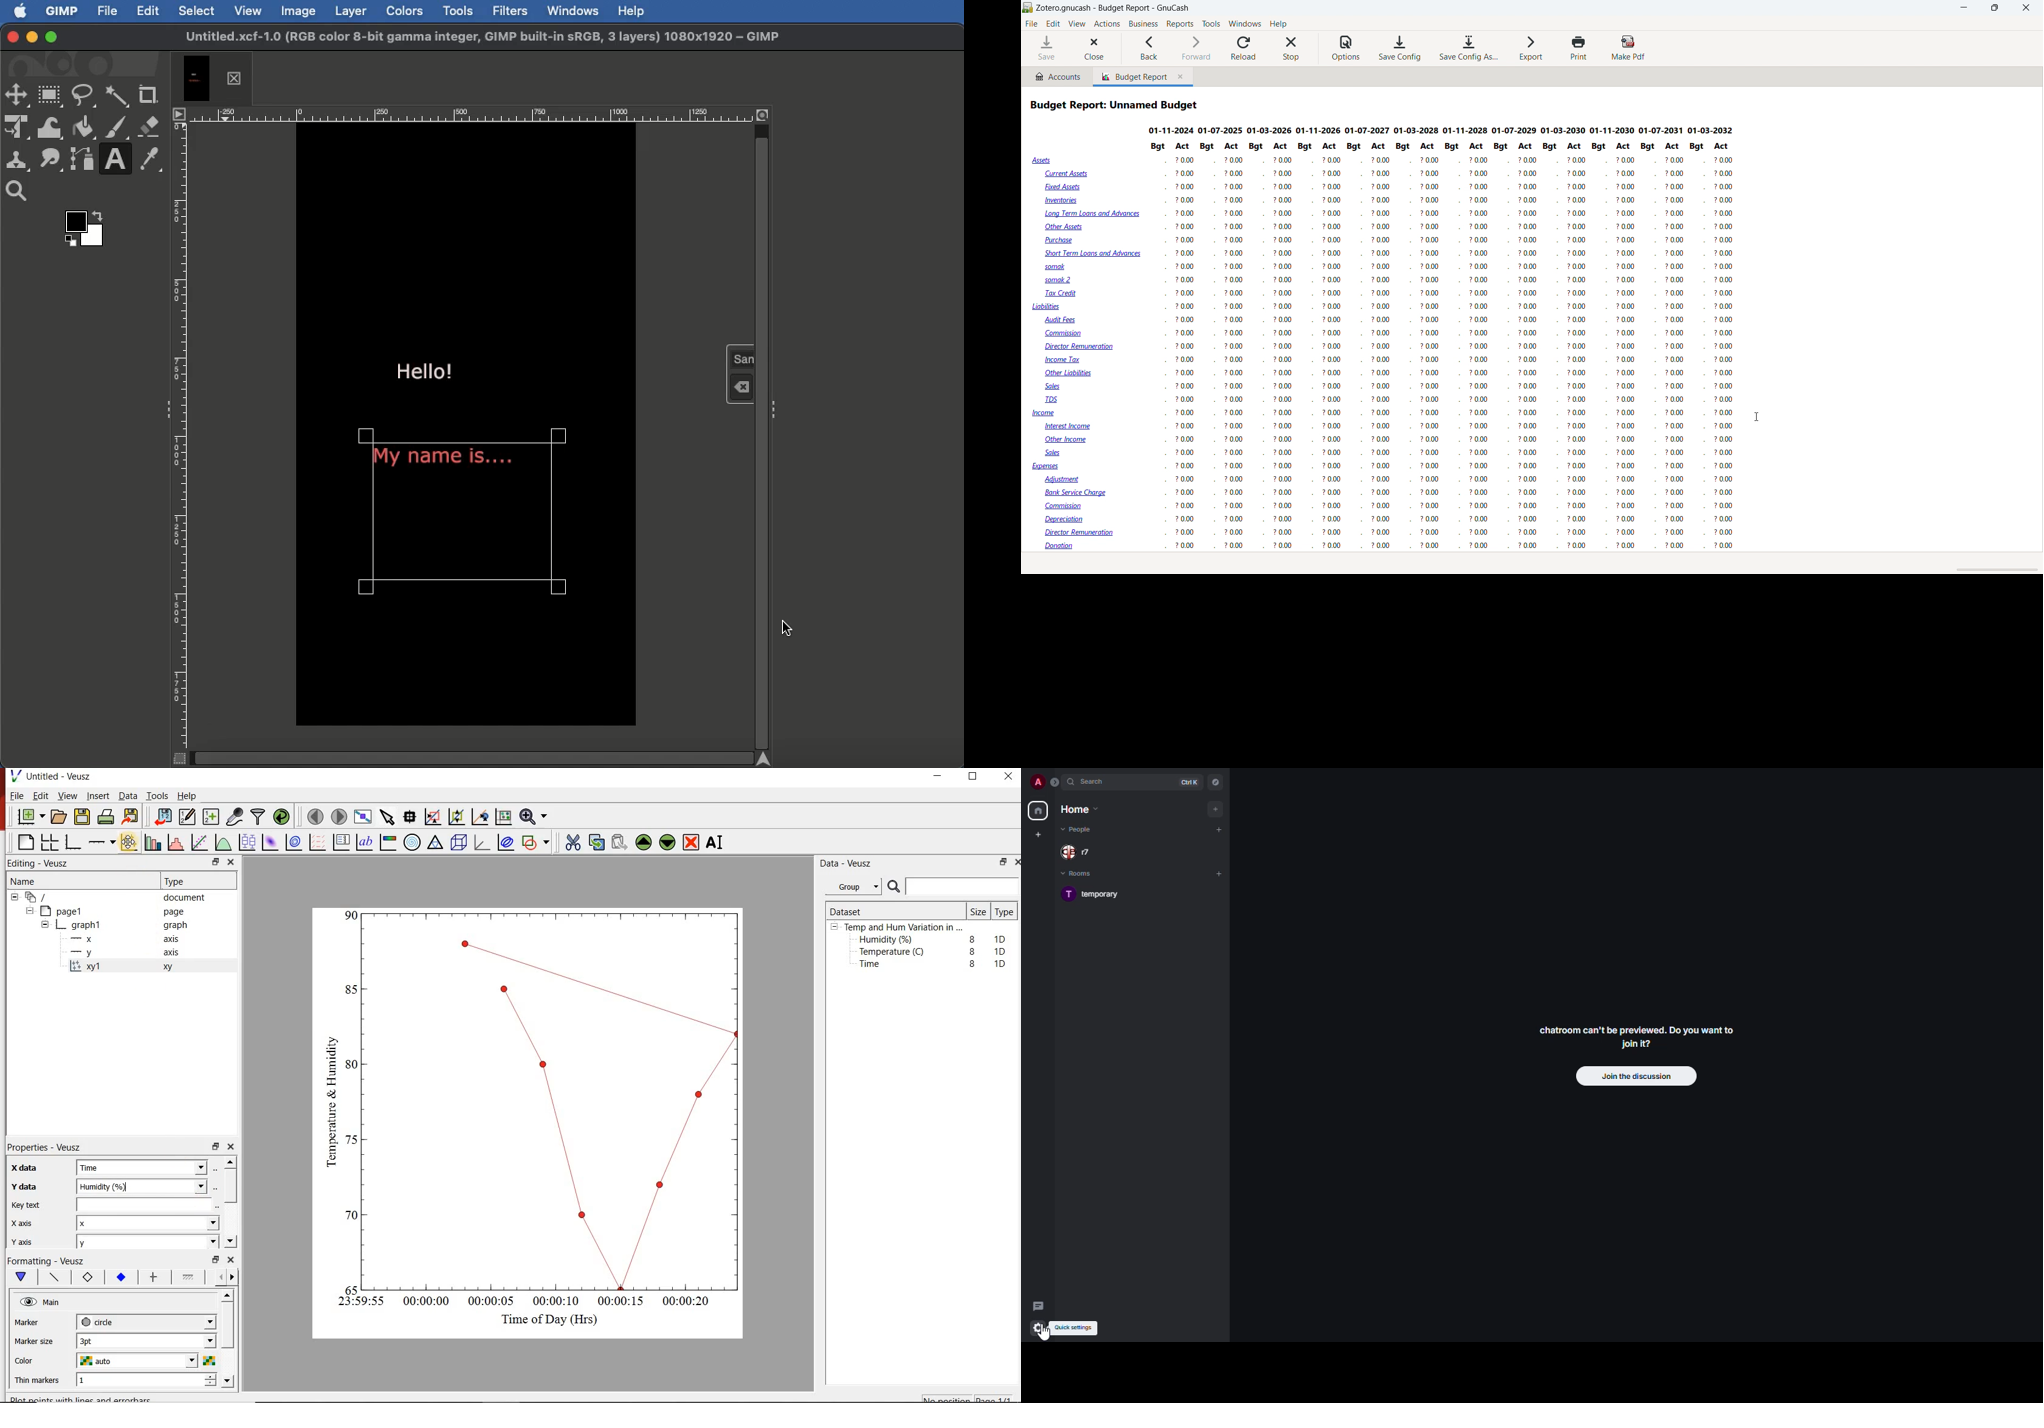 The height and width of the screenshot is (1428, 2044). Describe the element at coordinates (1094, 782) in the screenshot. I see `search` at that location.